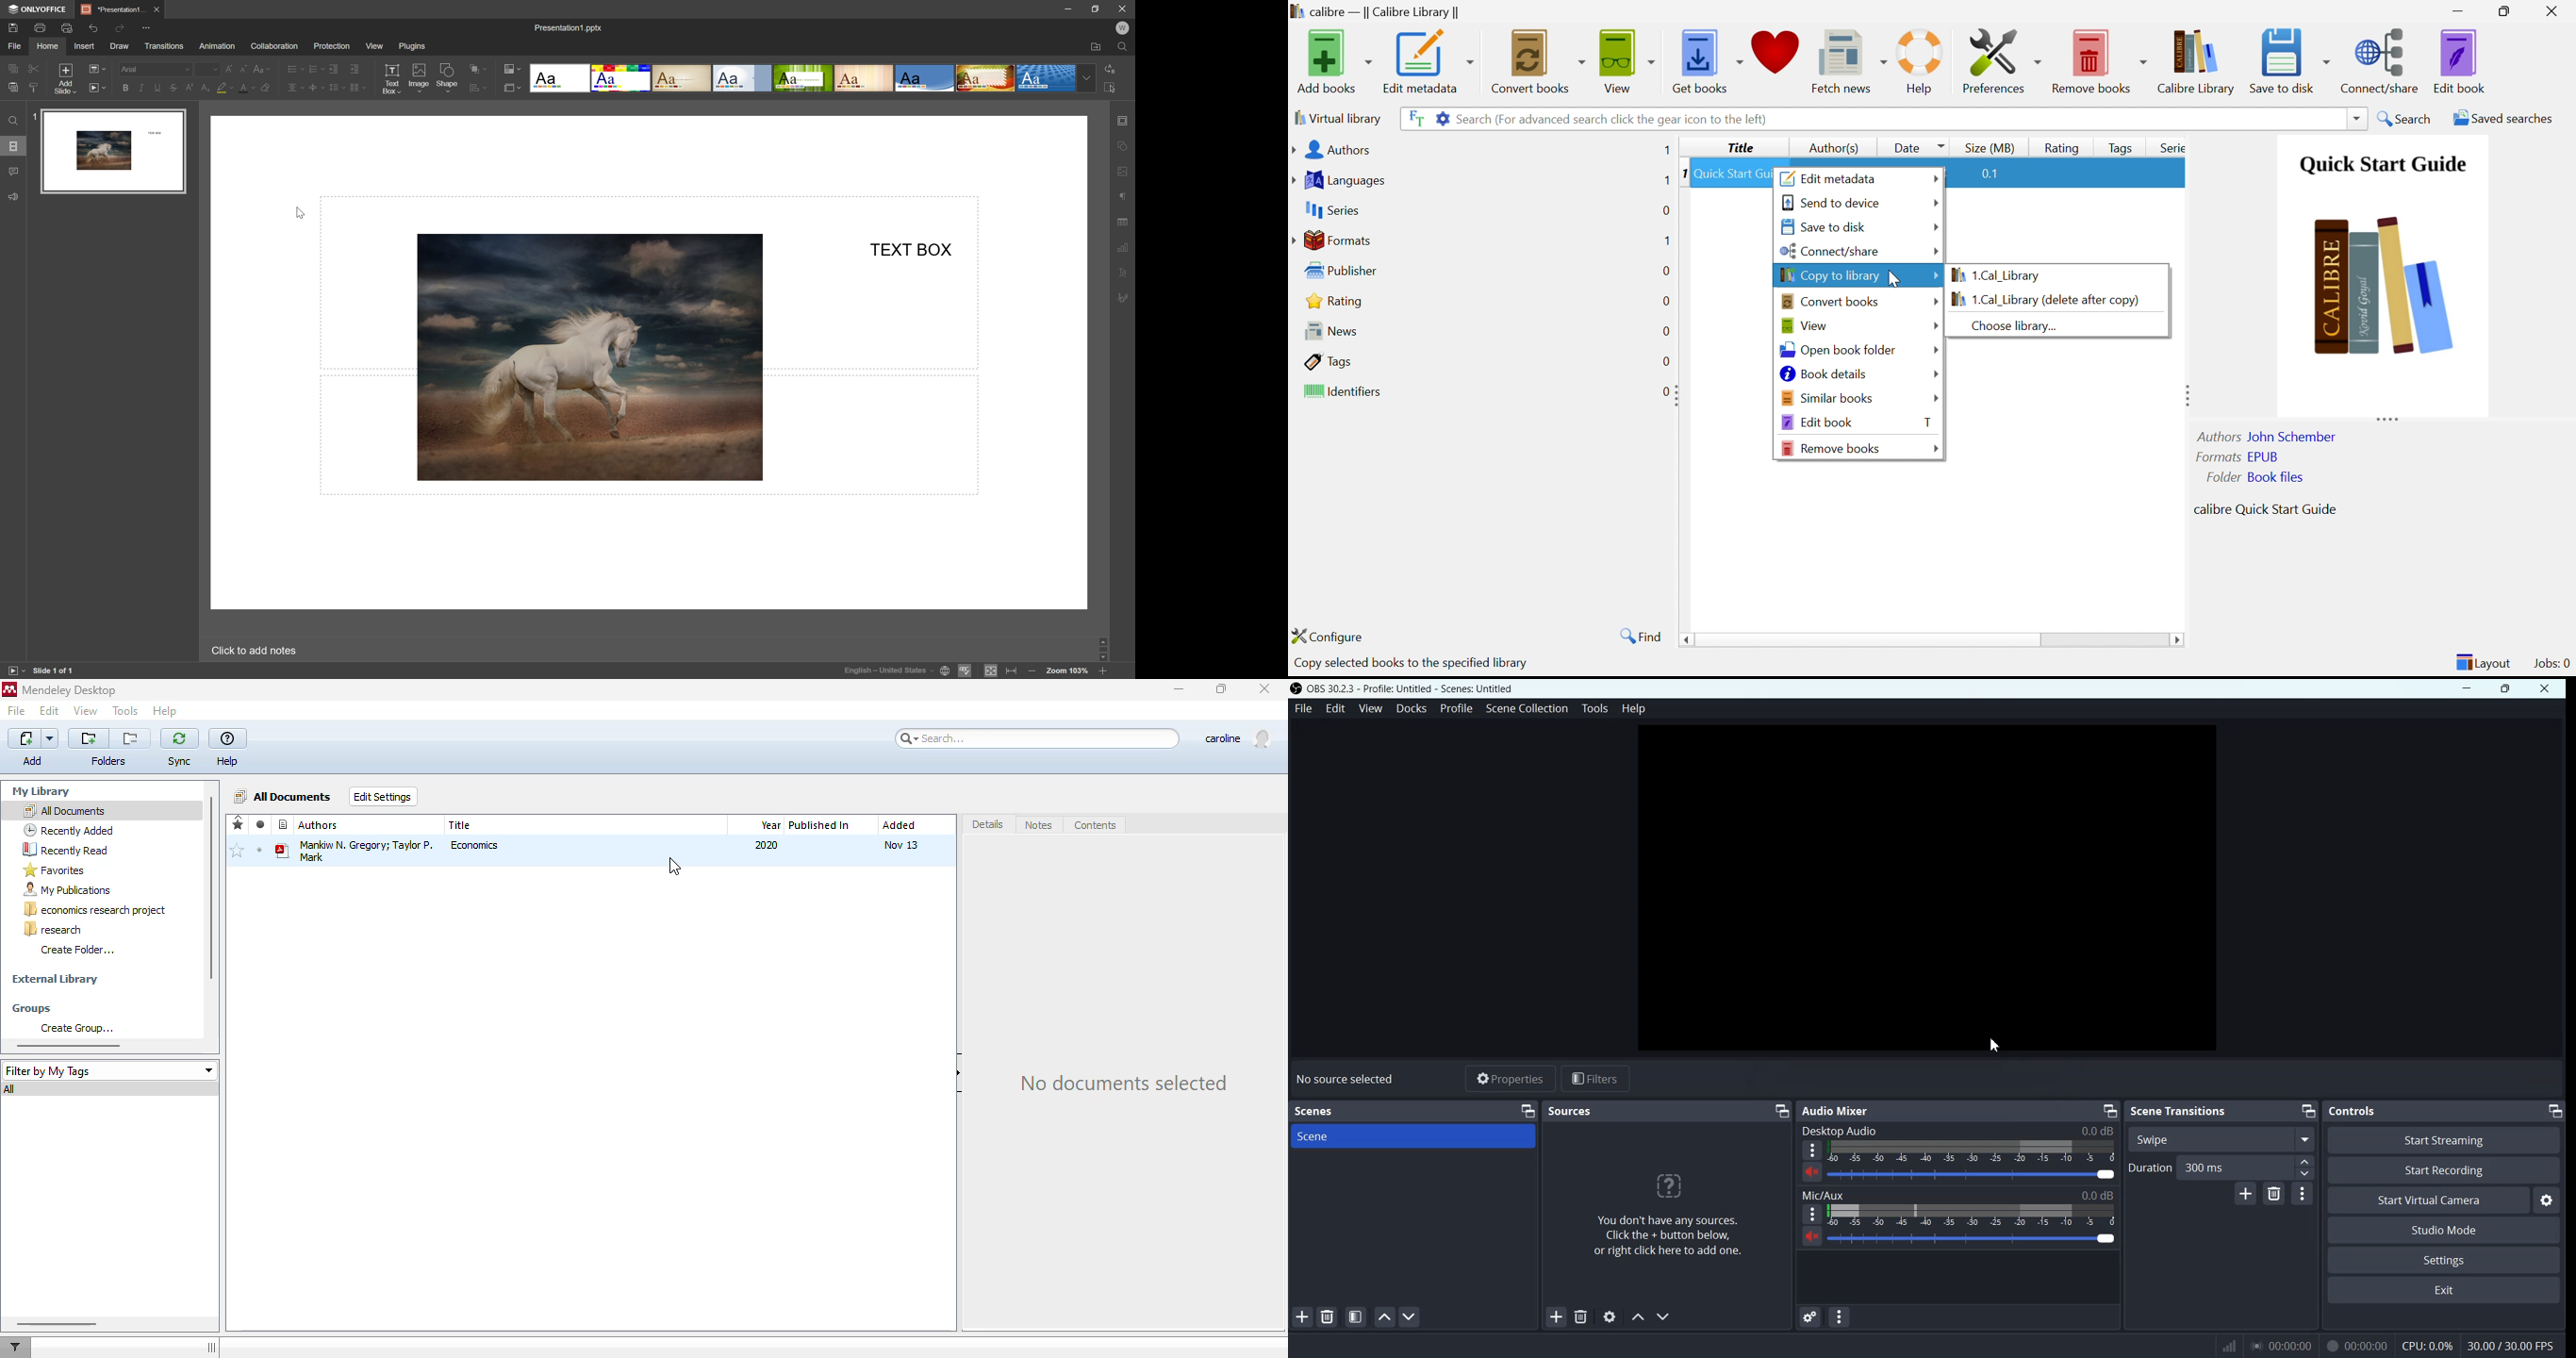 The width and height of the screenshot is (2576, 1372). Describe the element at coordinates (1933, 203) in the screenshot. I see `Drop Down` at that location.